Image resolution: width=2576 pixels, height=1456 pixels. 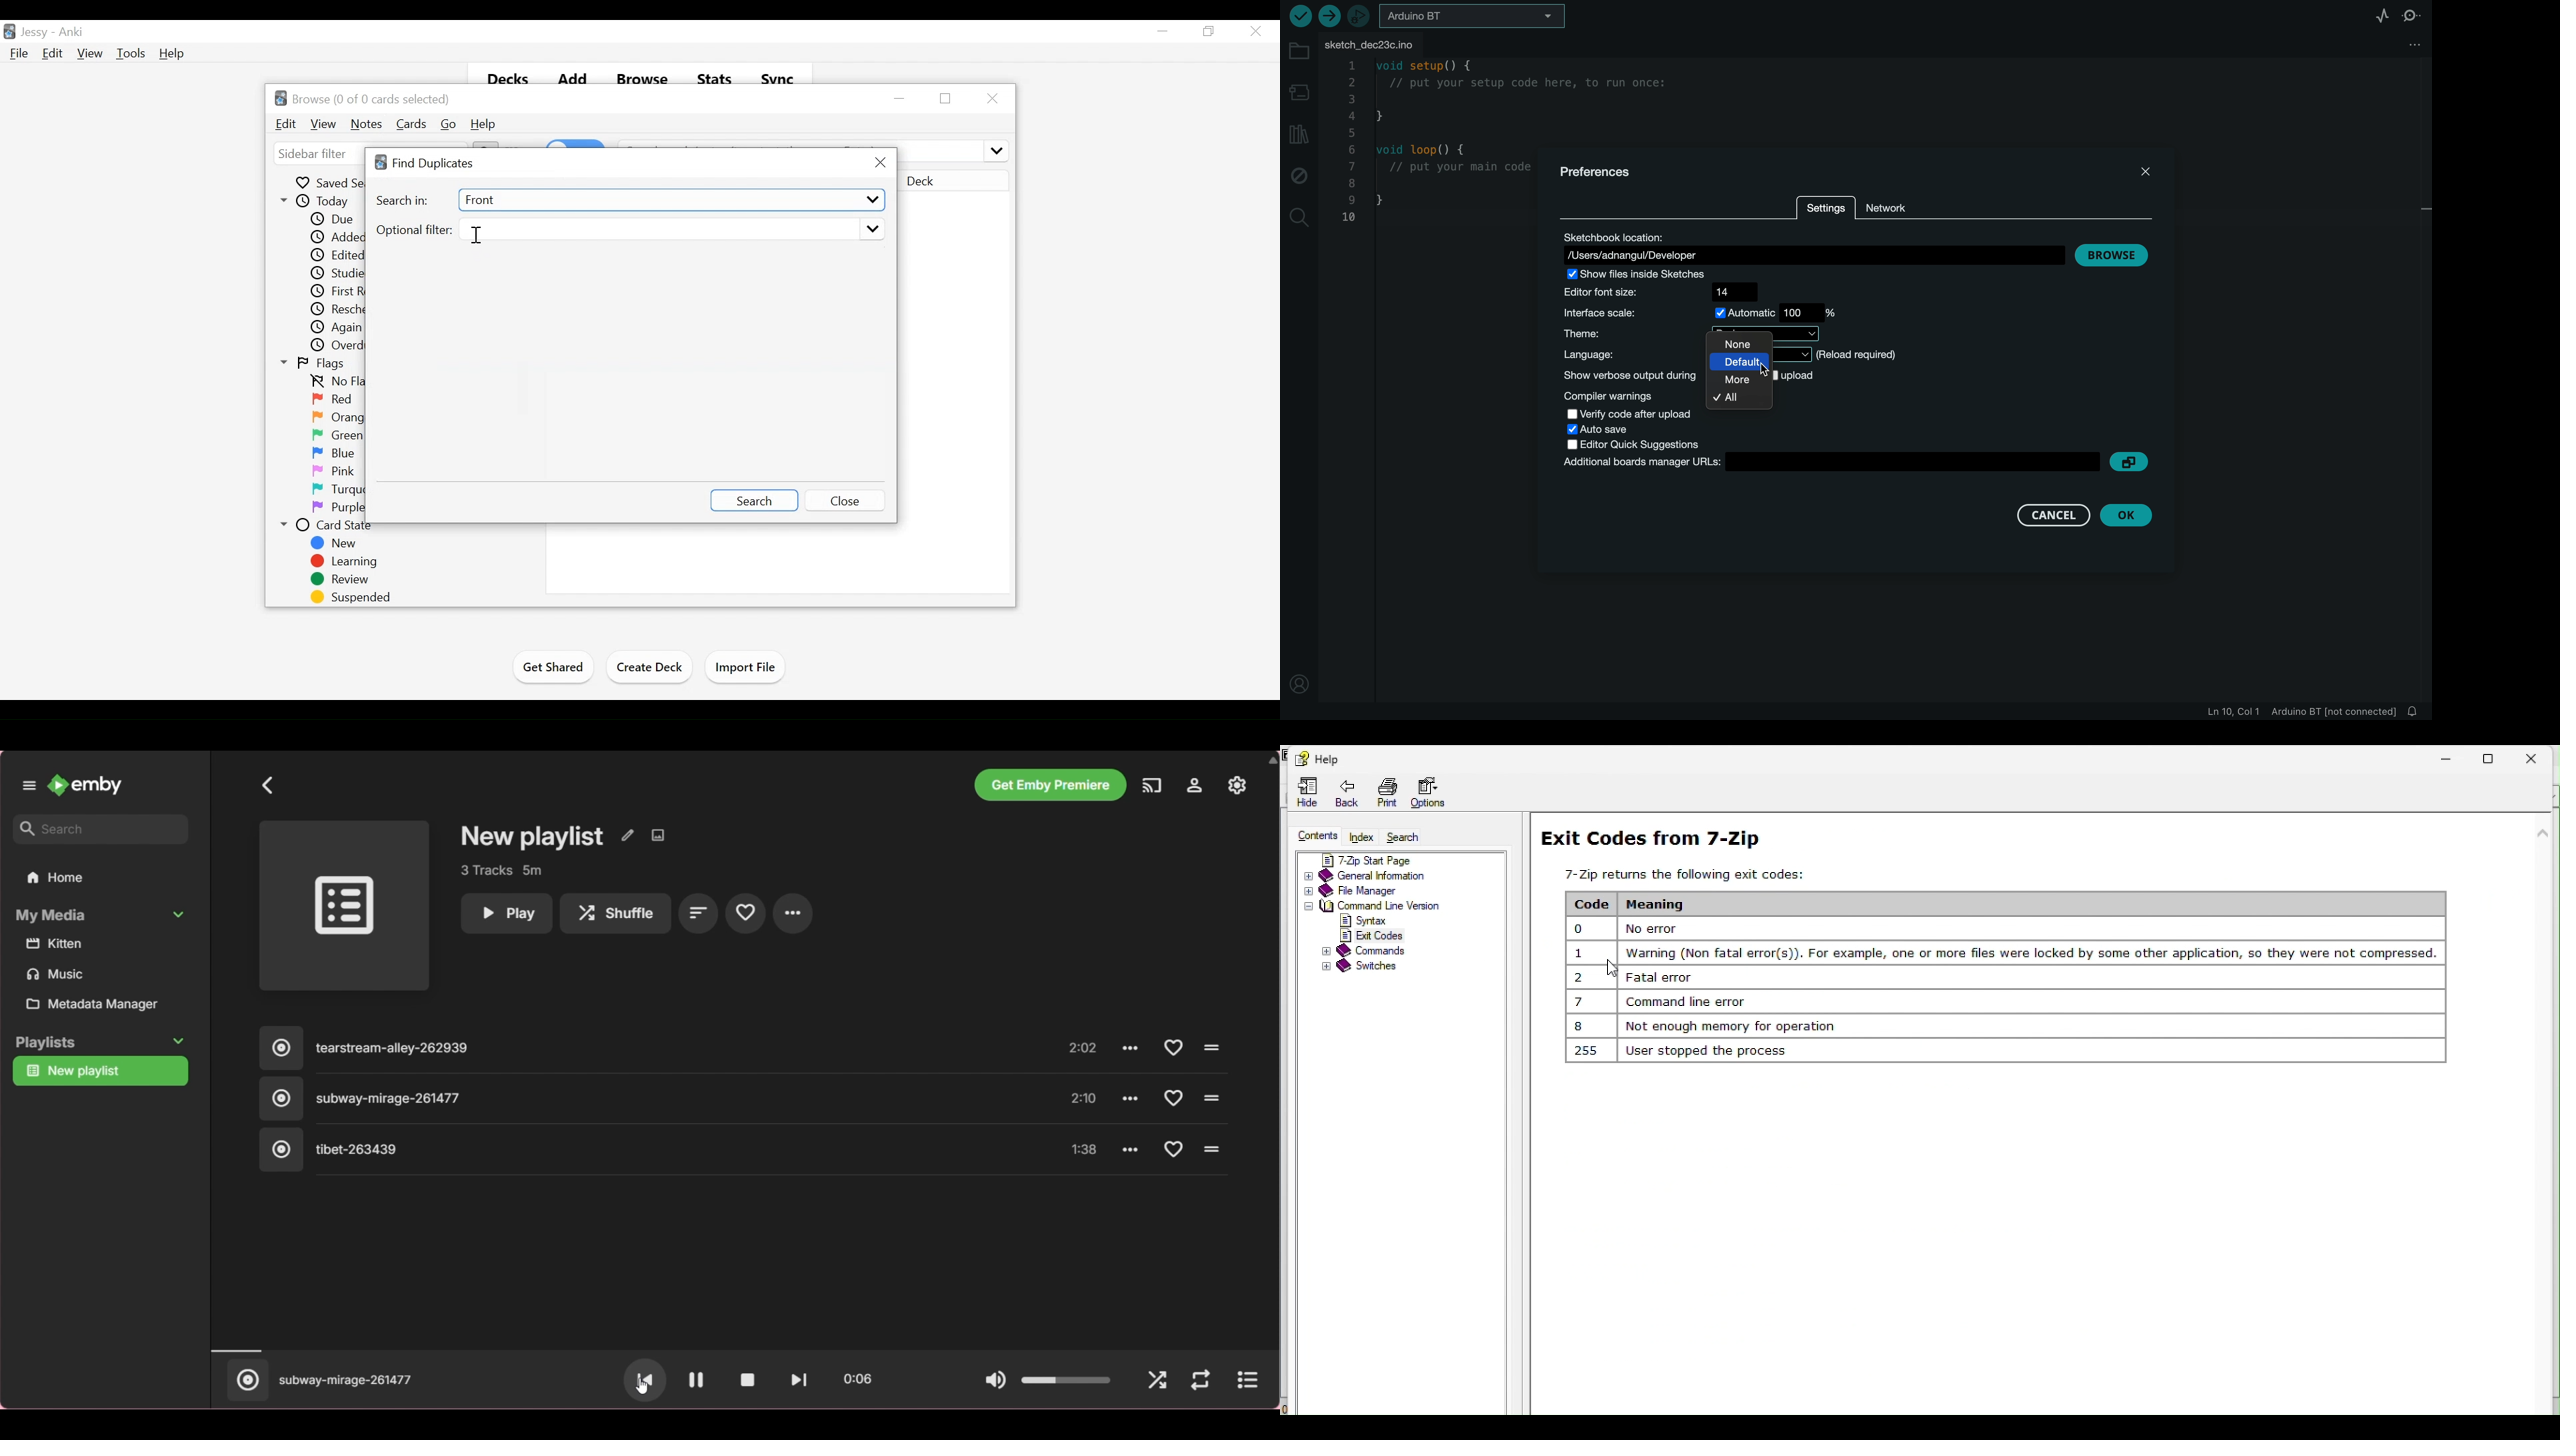 I want to click on Close, so click(x=847, y=499).